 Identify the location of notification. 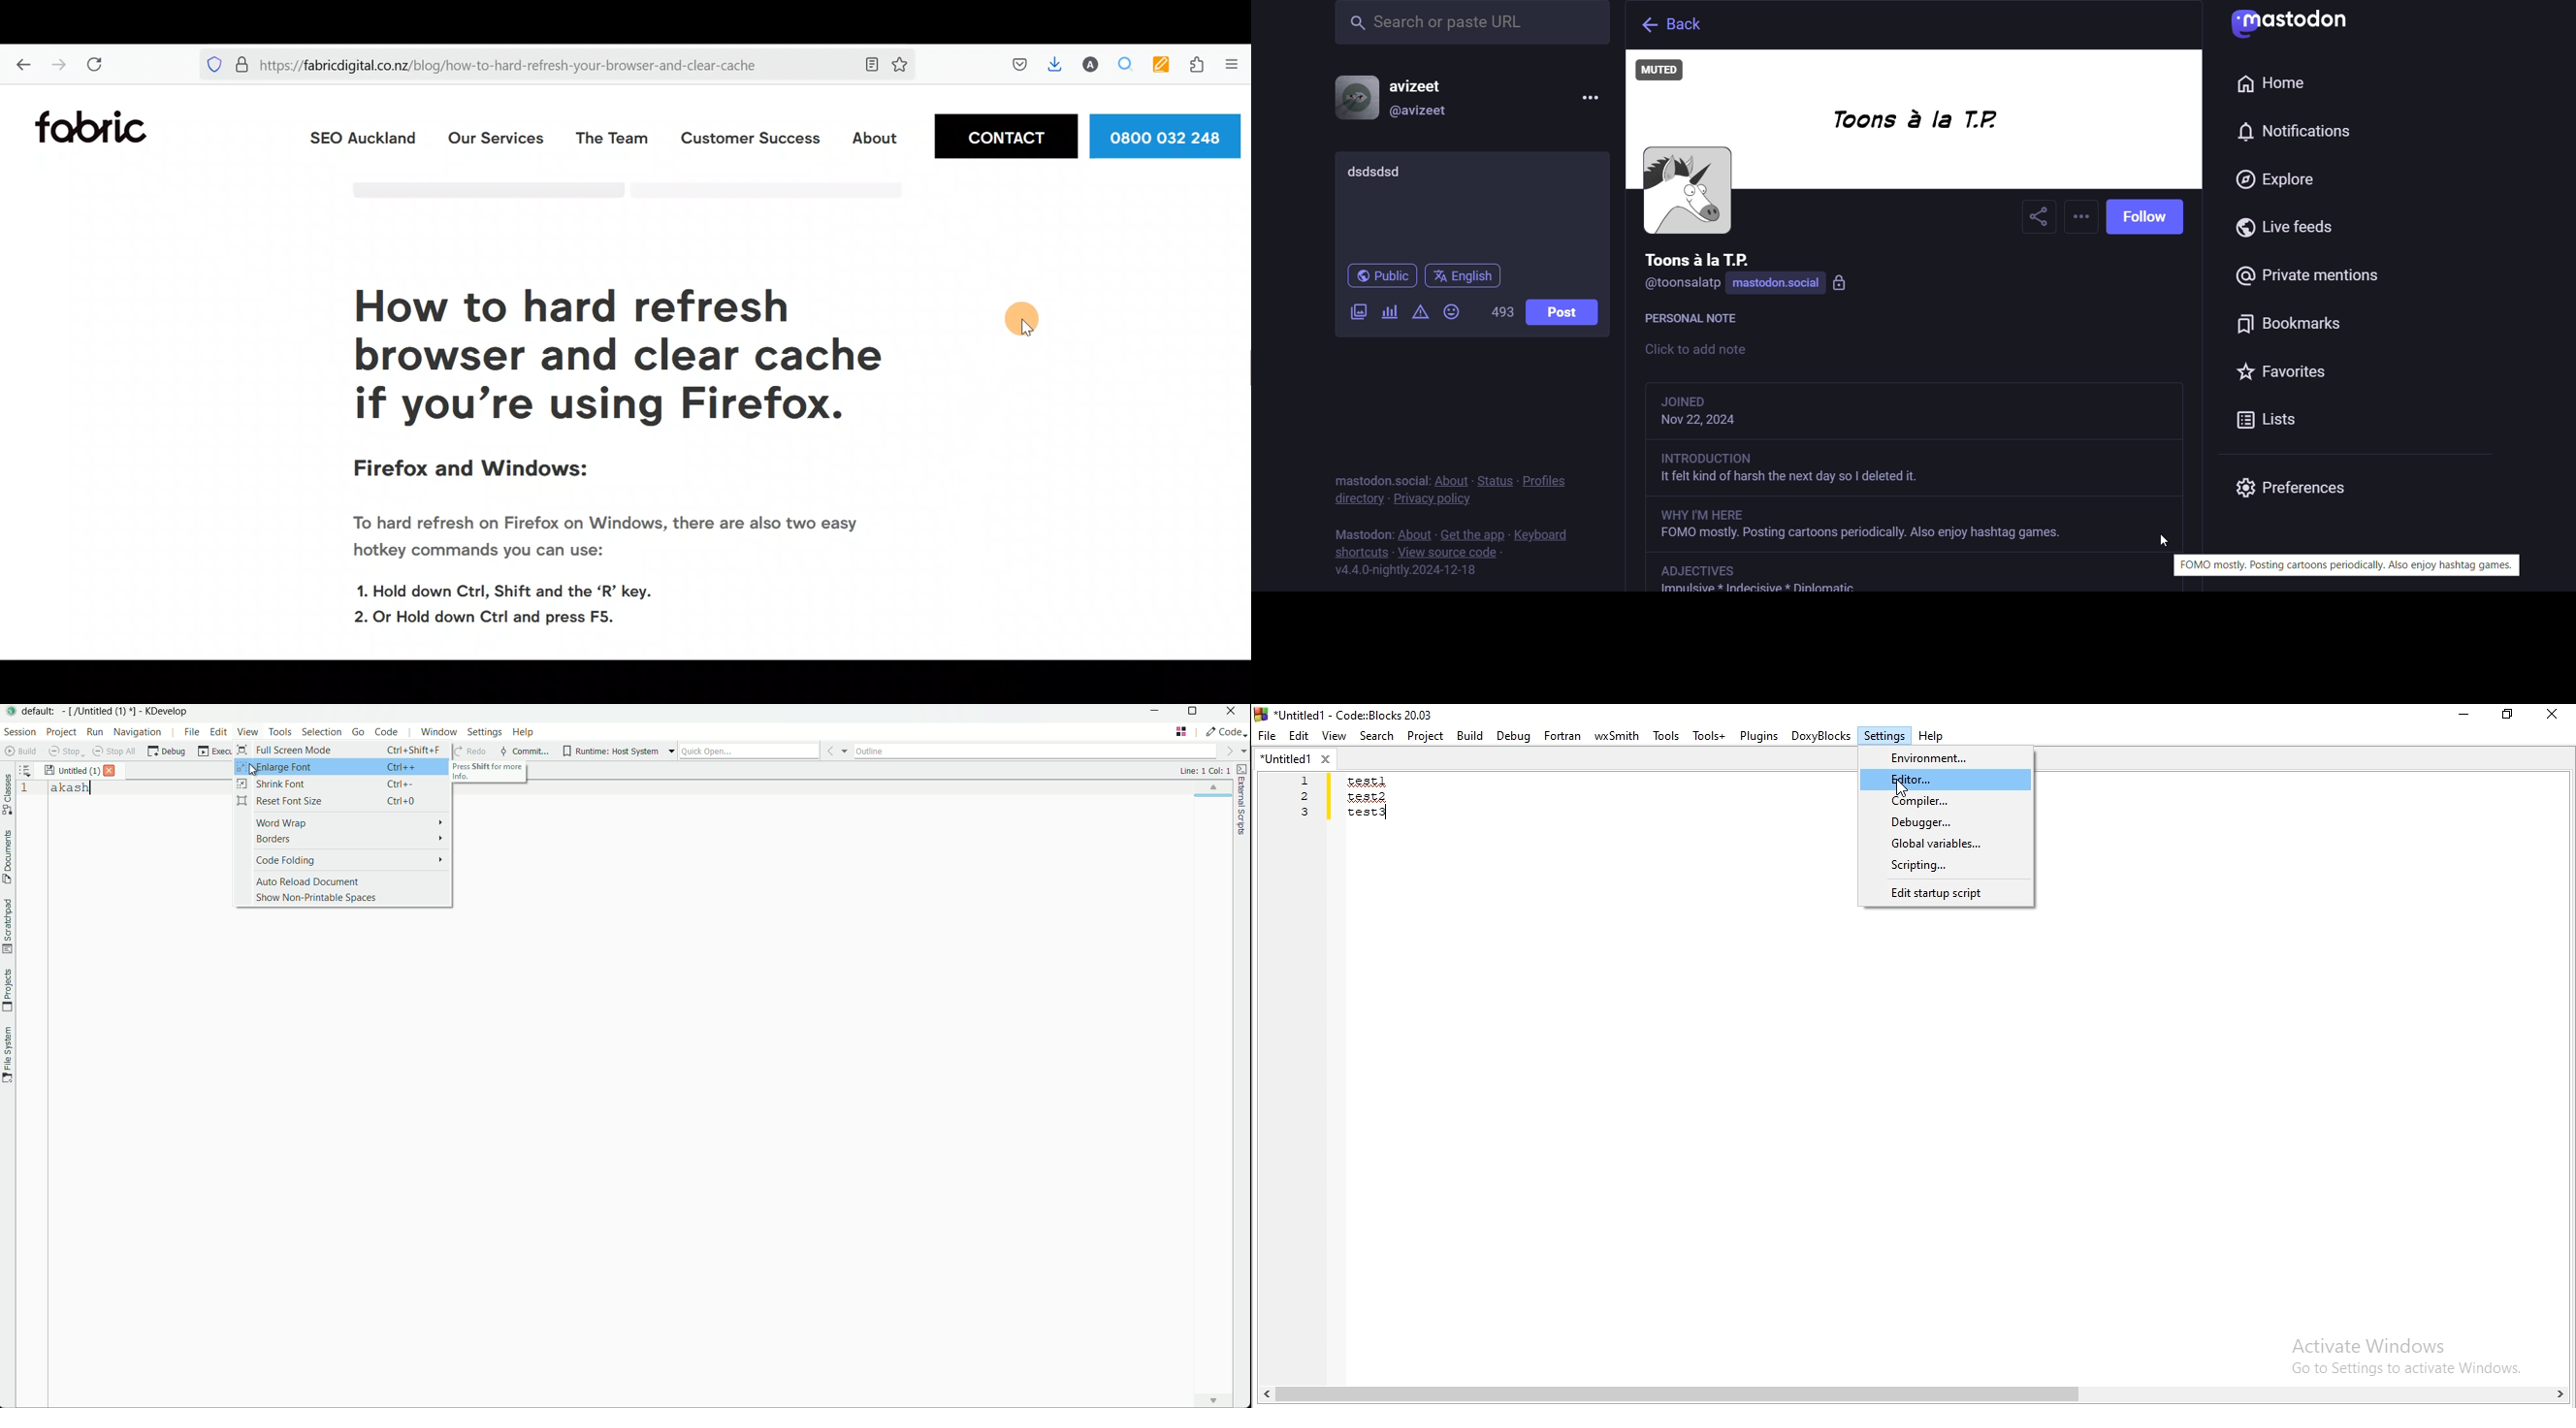
(2289, 137).